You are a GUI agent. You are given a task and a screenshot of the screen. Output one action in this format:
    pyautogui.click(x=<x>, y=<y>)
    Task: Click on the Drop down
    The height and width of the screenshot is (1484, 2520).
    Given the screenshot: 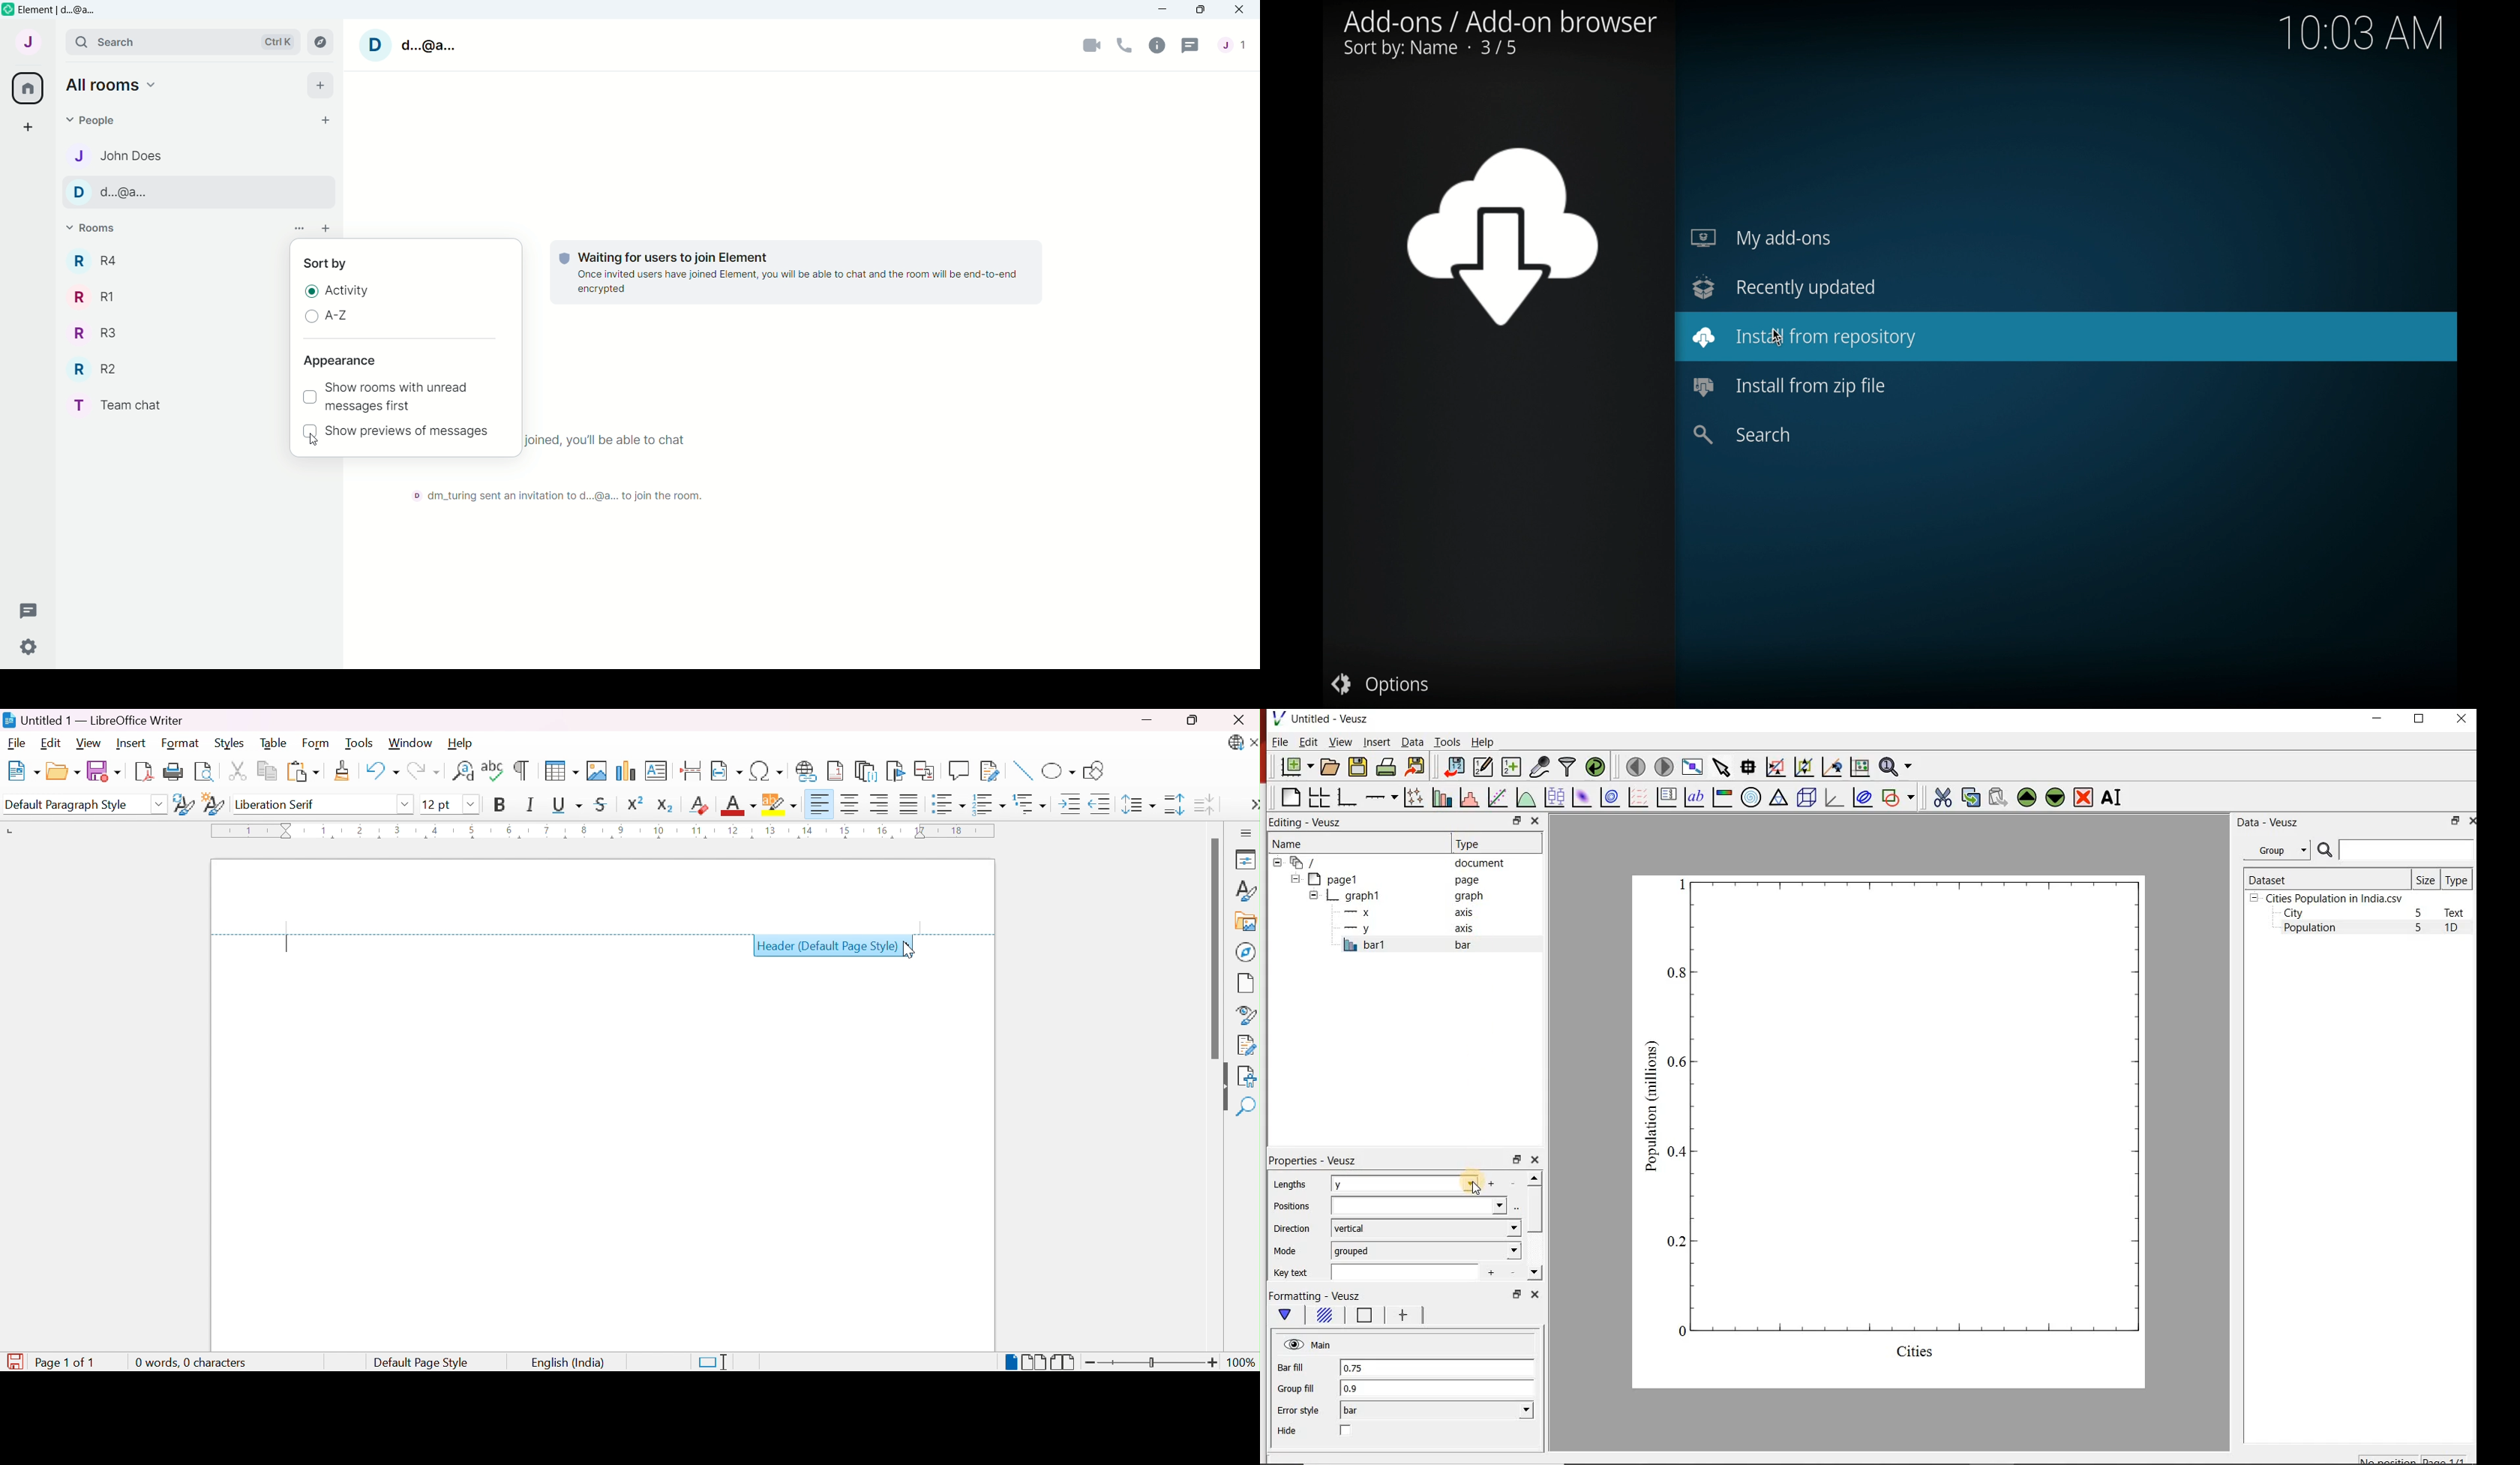 What is the action you would take?
    pyautogui.click(x=470, y=804)
    